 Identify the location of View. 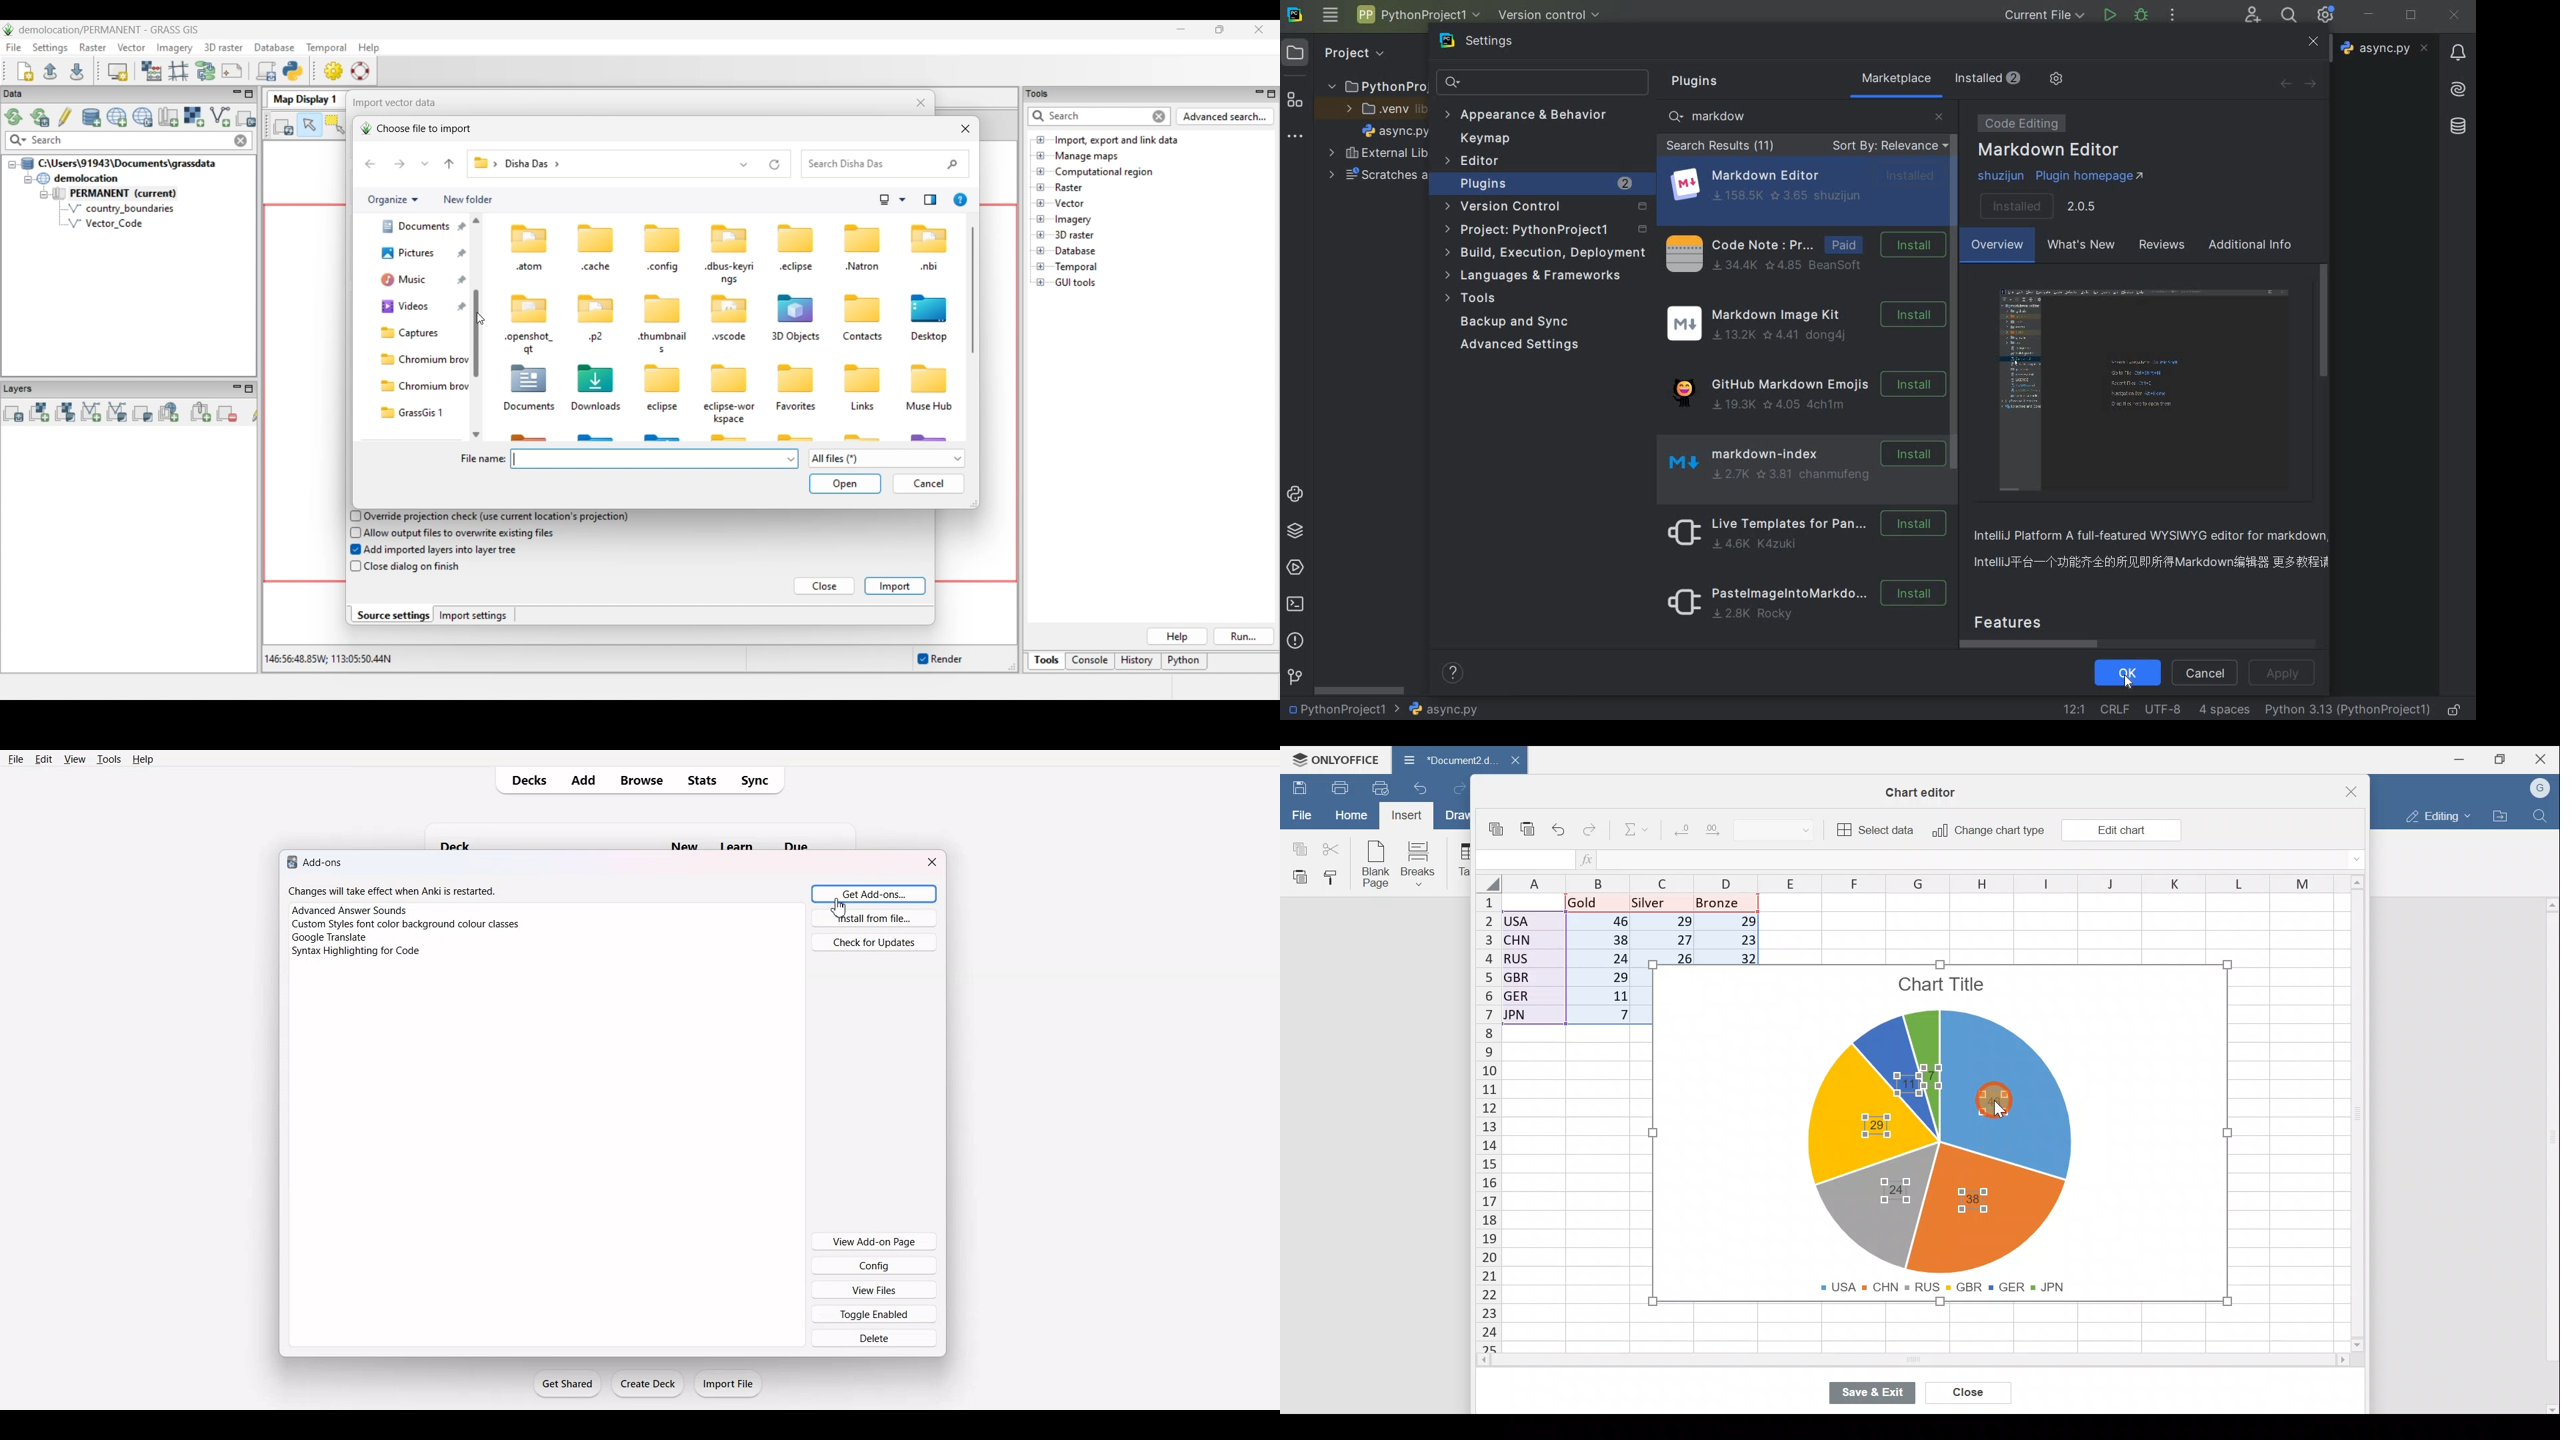
(74, 759).